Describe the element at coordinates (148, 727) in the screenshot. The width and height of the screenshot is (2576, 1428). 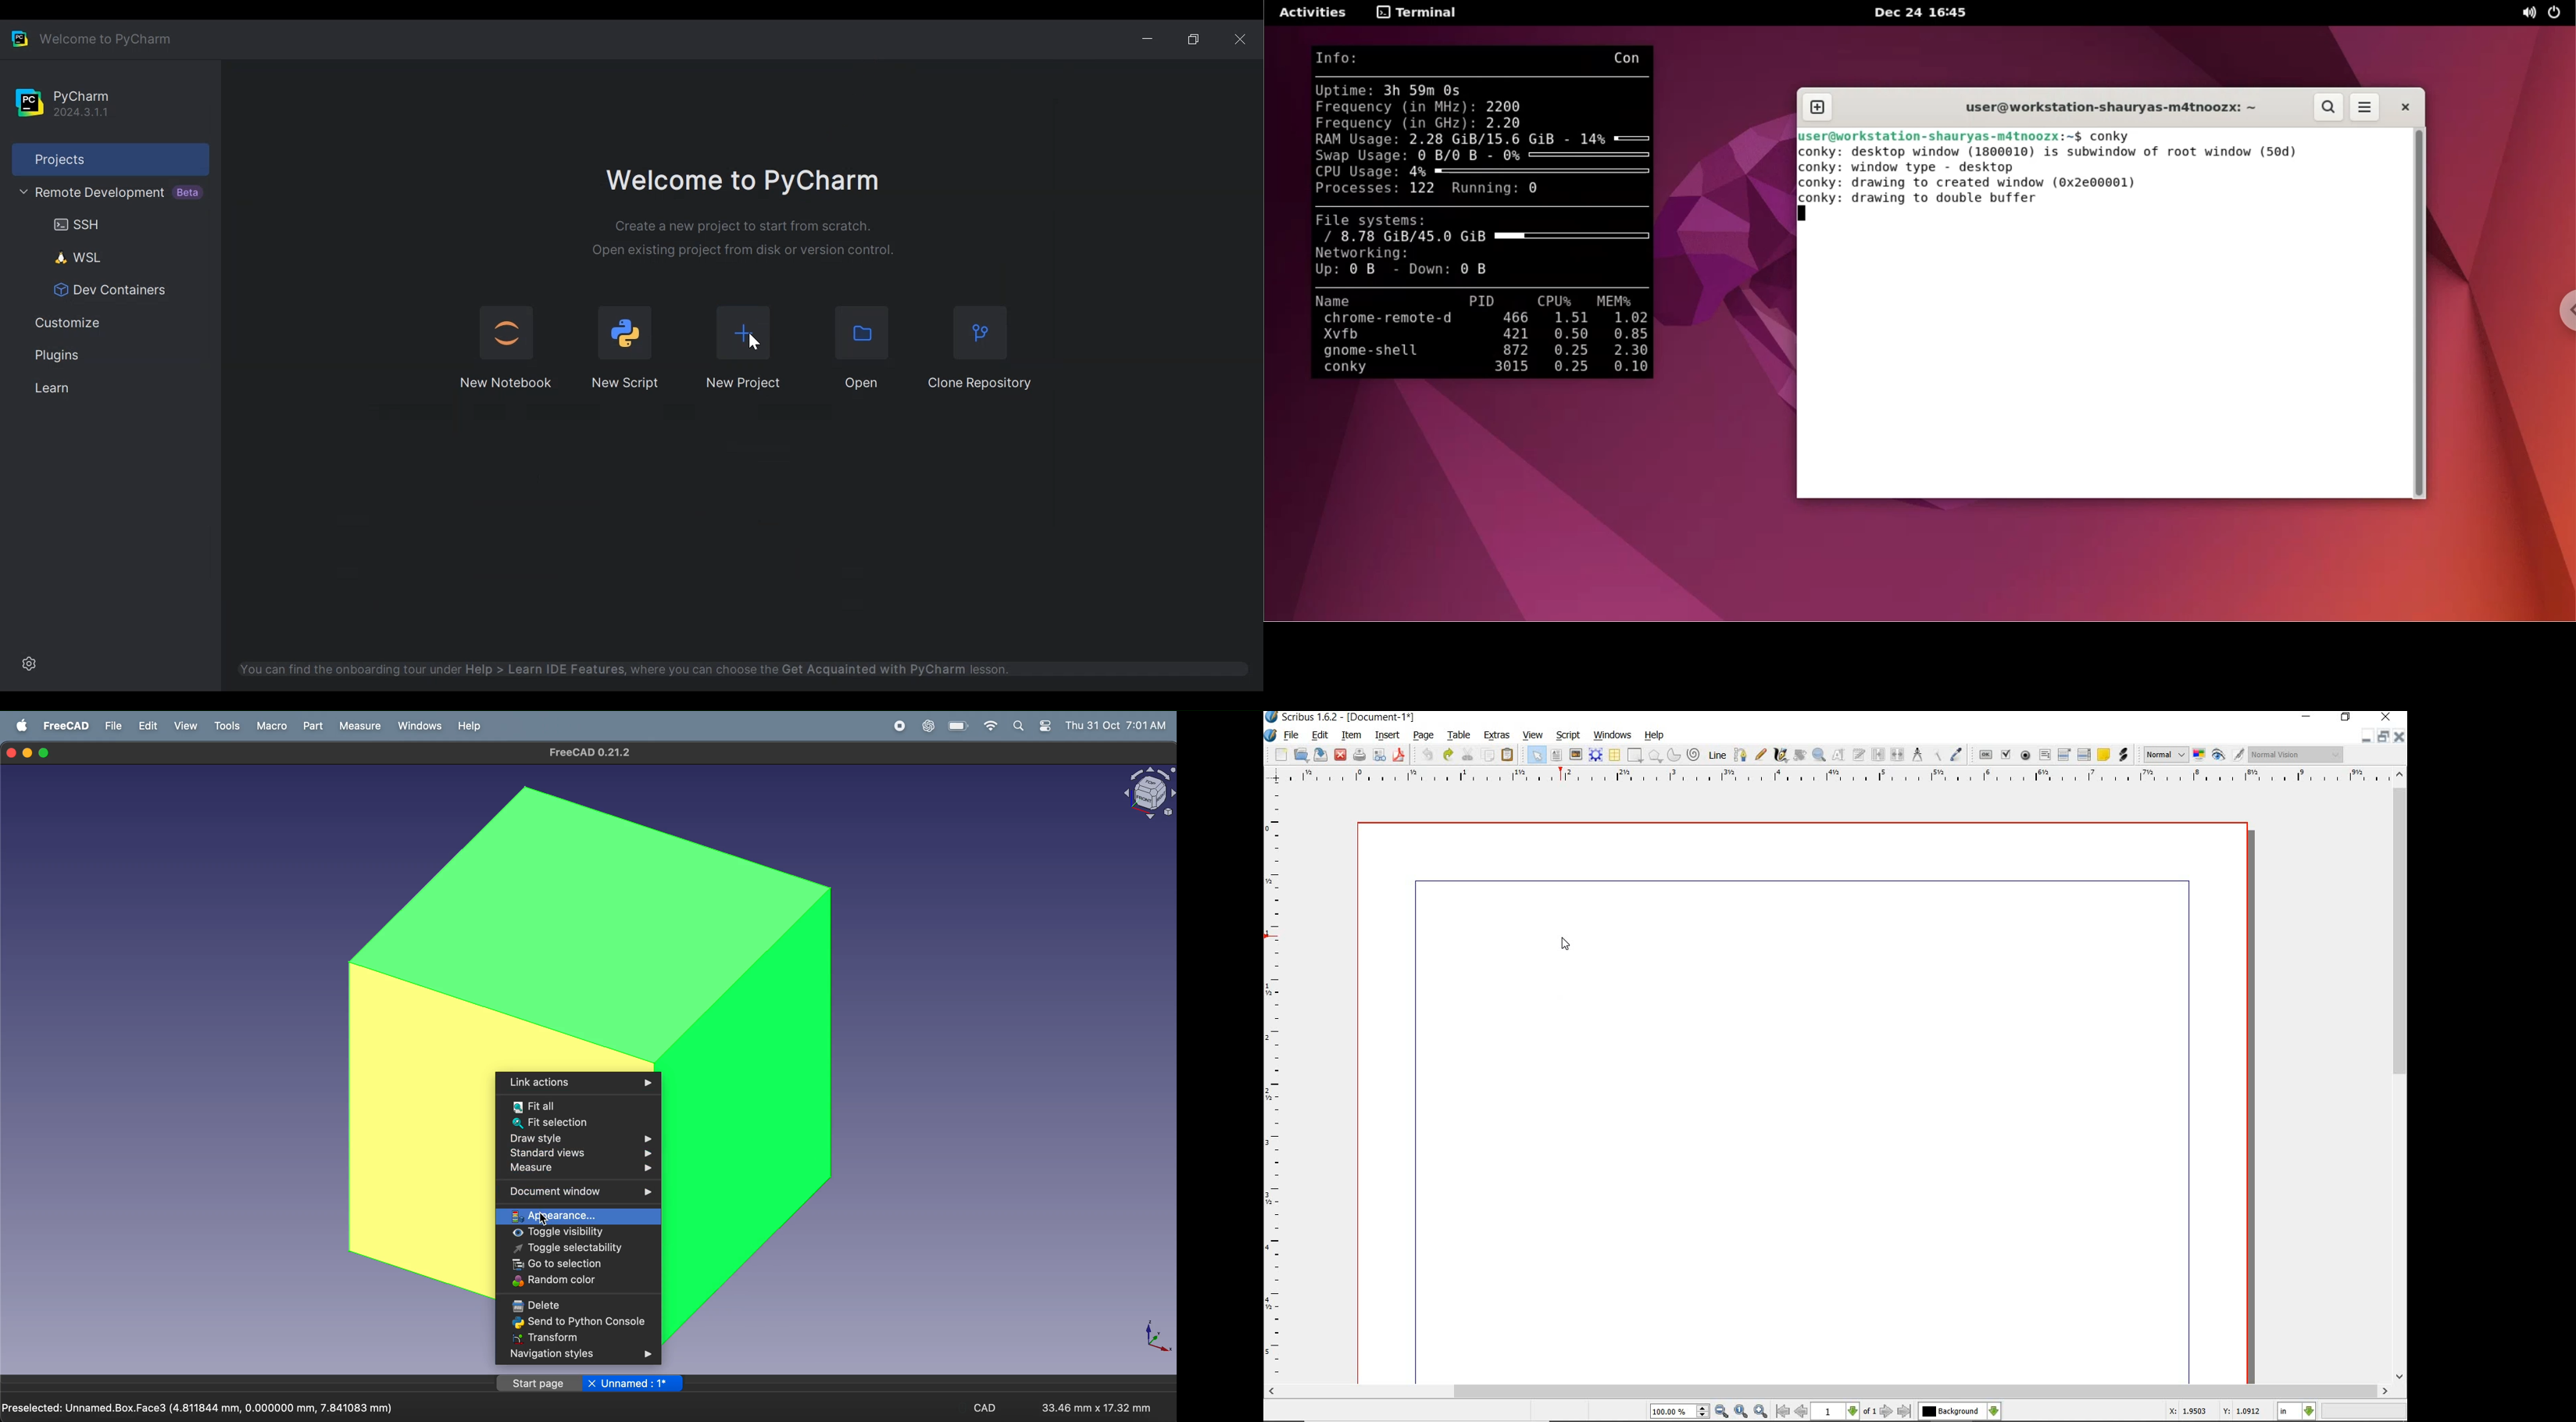
I see `edit` at that location.